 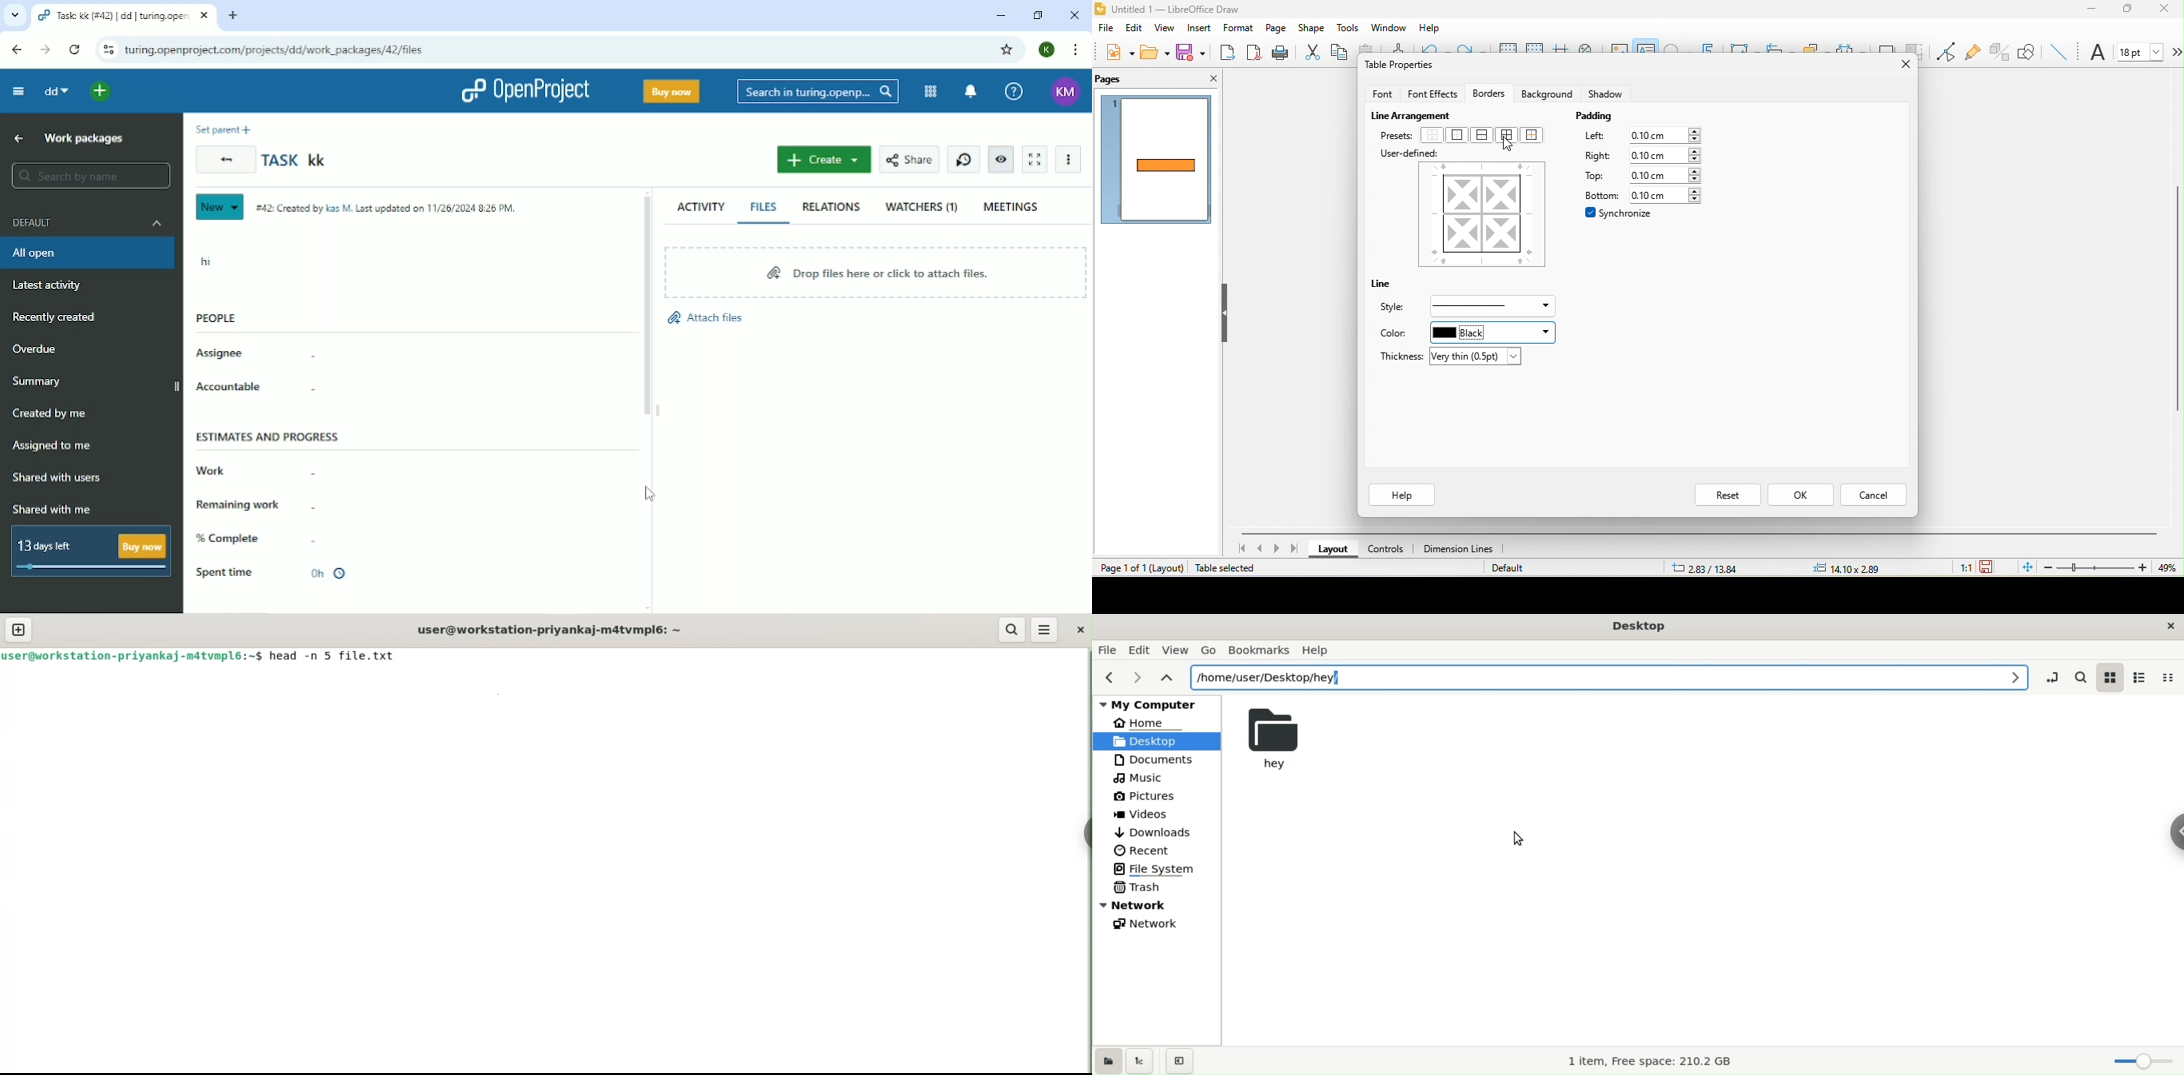 I want to click on User defined, so click(x=1409, y=153).